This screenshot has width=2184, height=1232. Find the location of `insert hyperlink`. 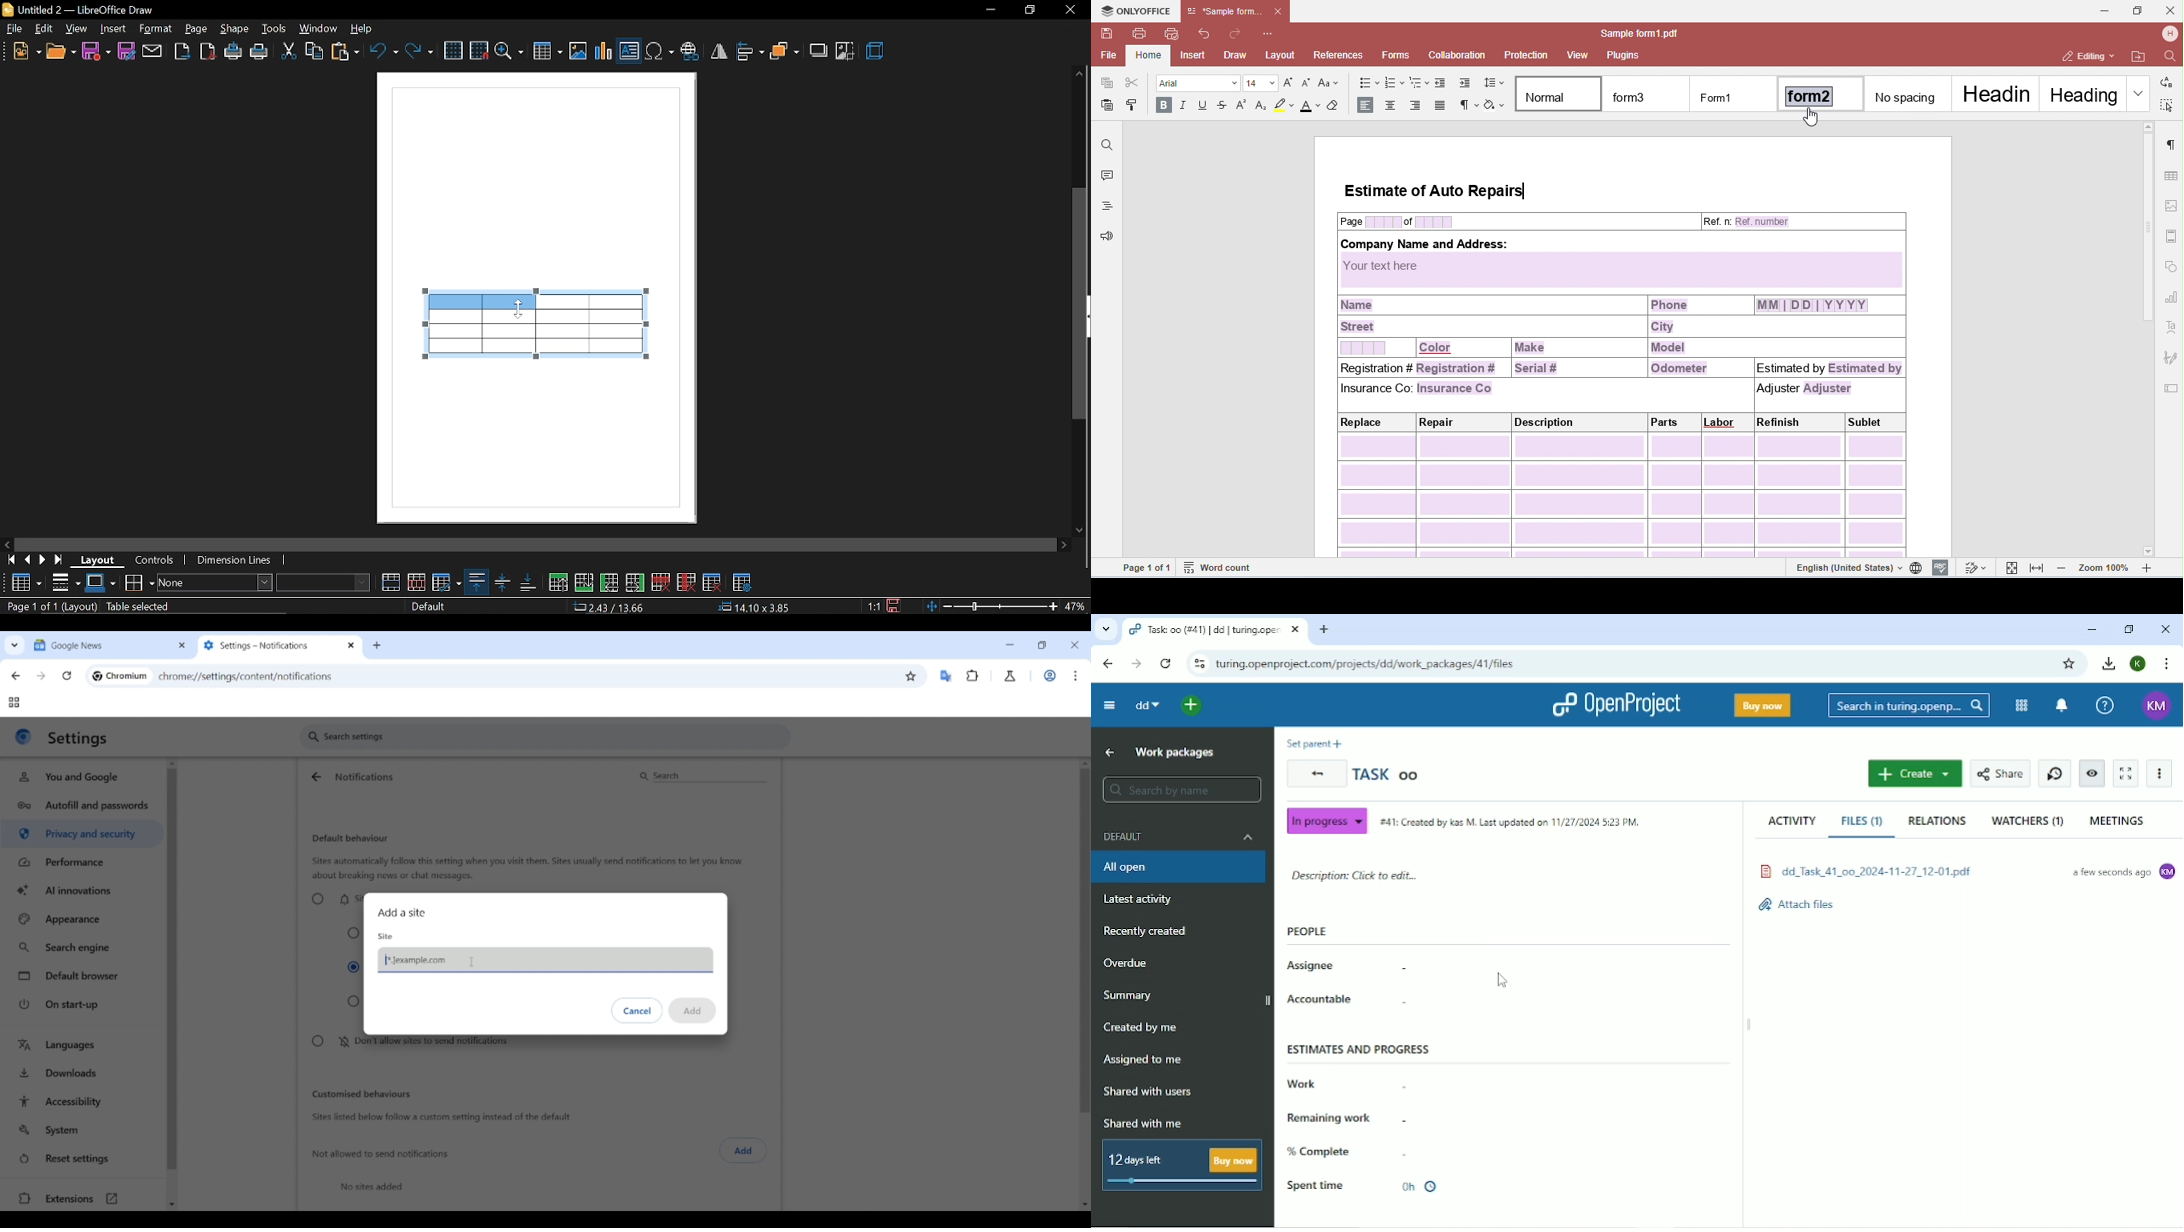

insert hyperlink is located at coordinates (689, 49).